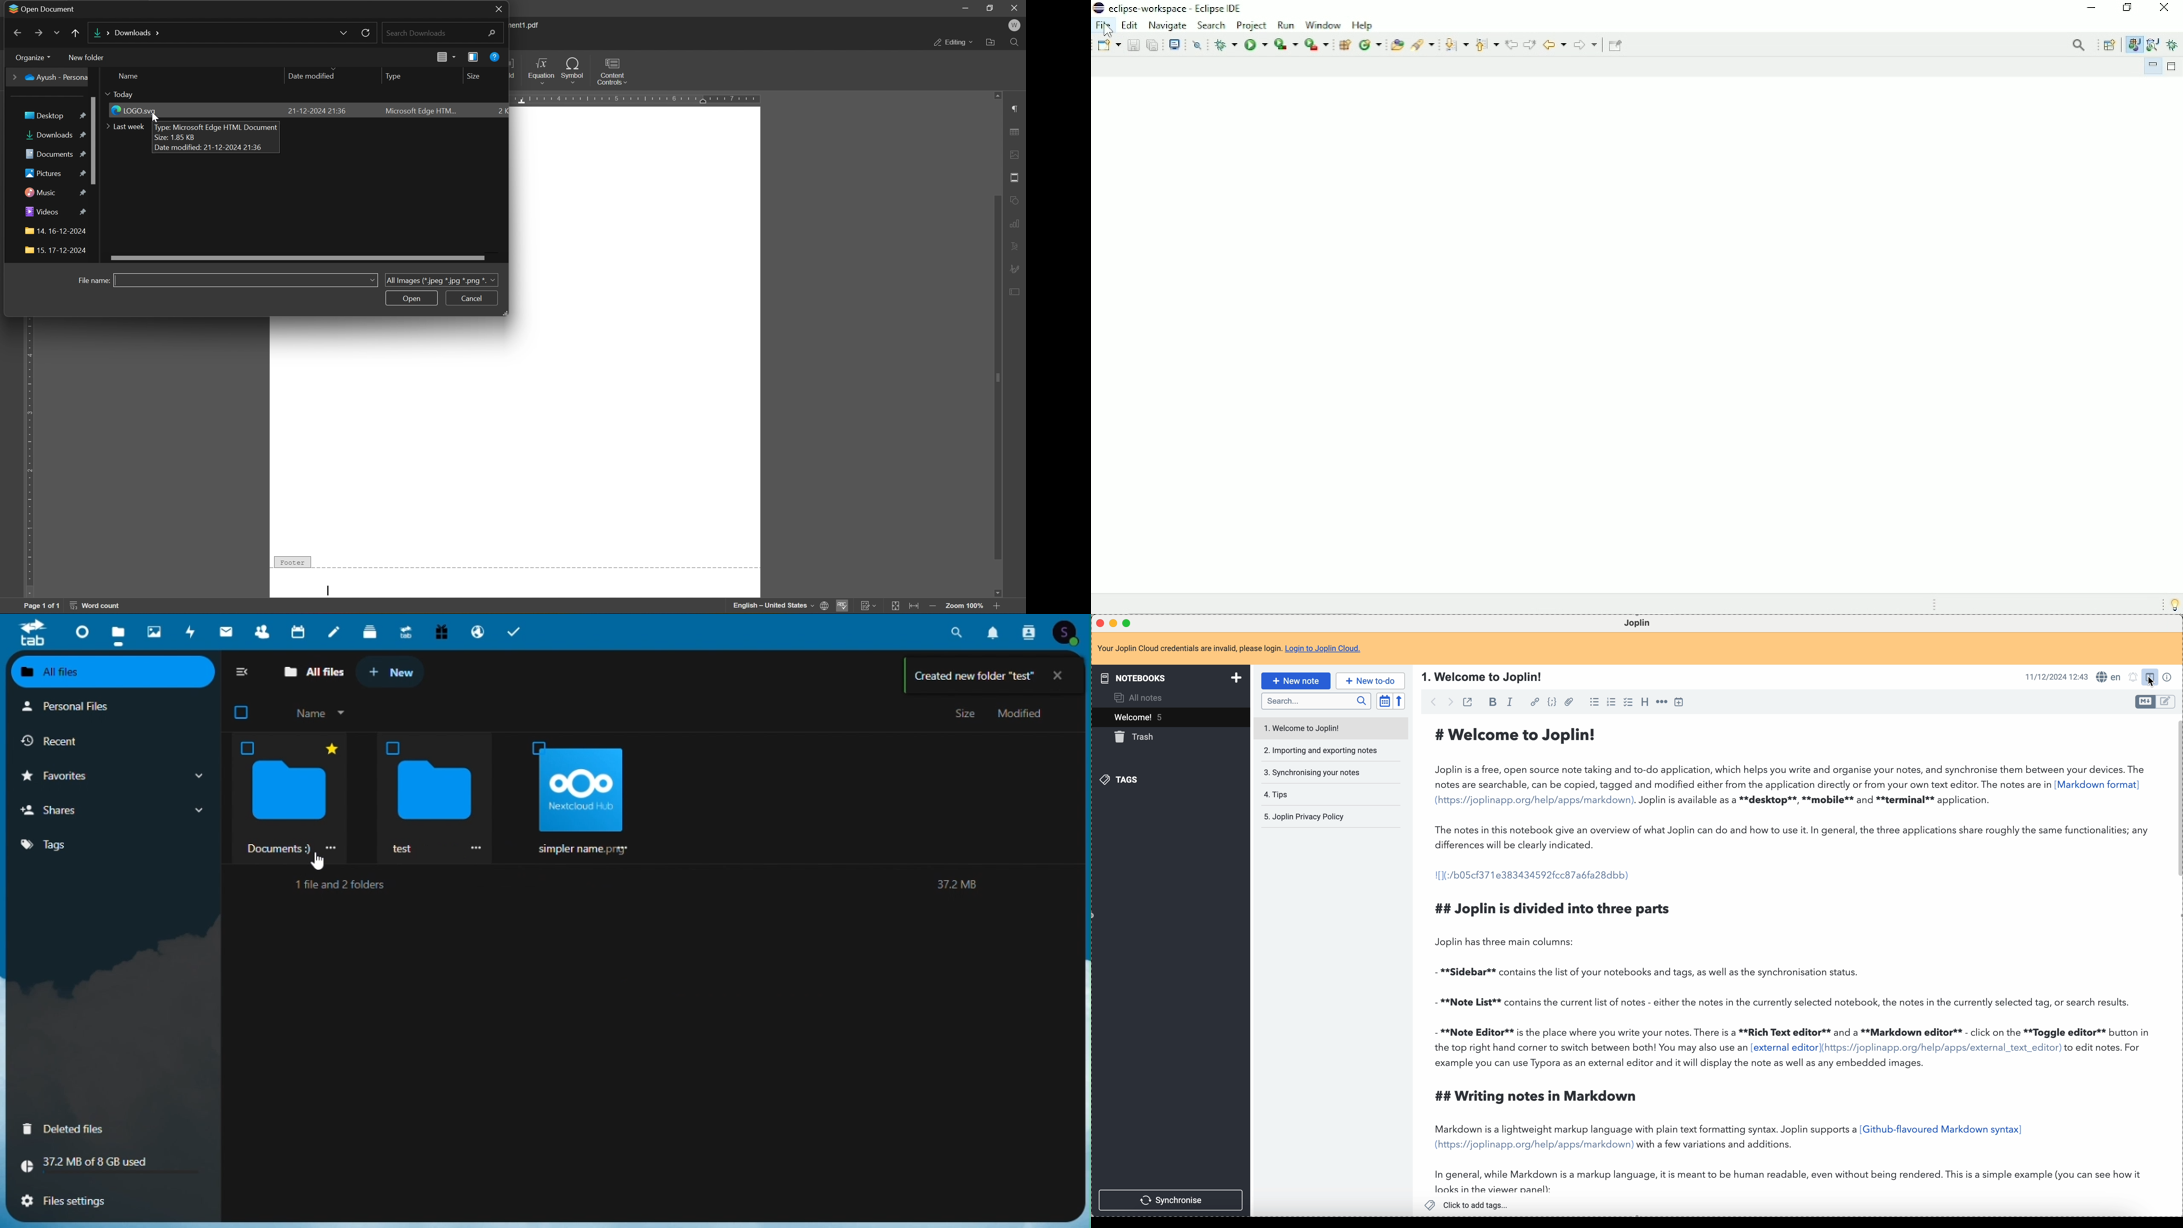  Describe the element at coordinates (2107, 676) in the screenshot. I see `en` at that location.